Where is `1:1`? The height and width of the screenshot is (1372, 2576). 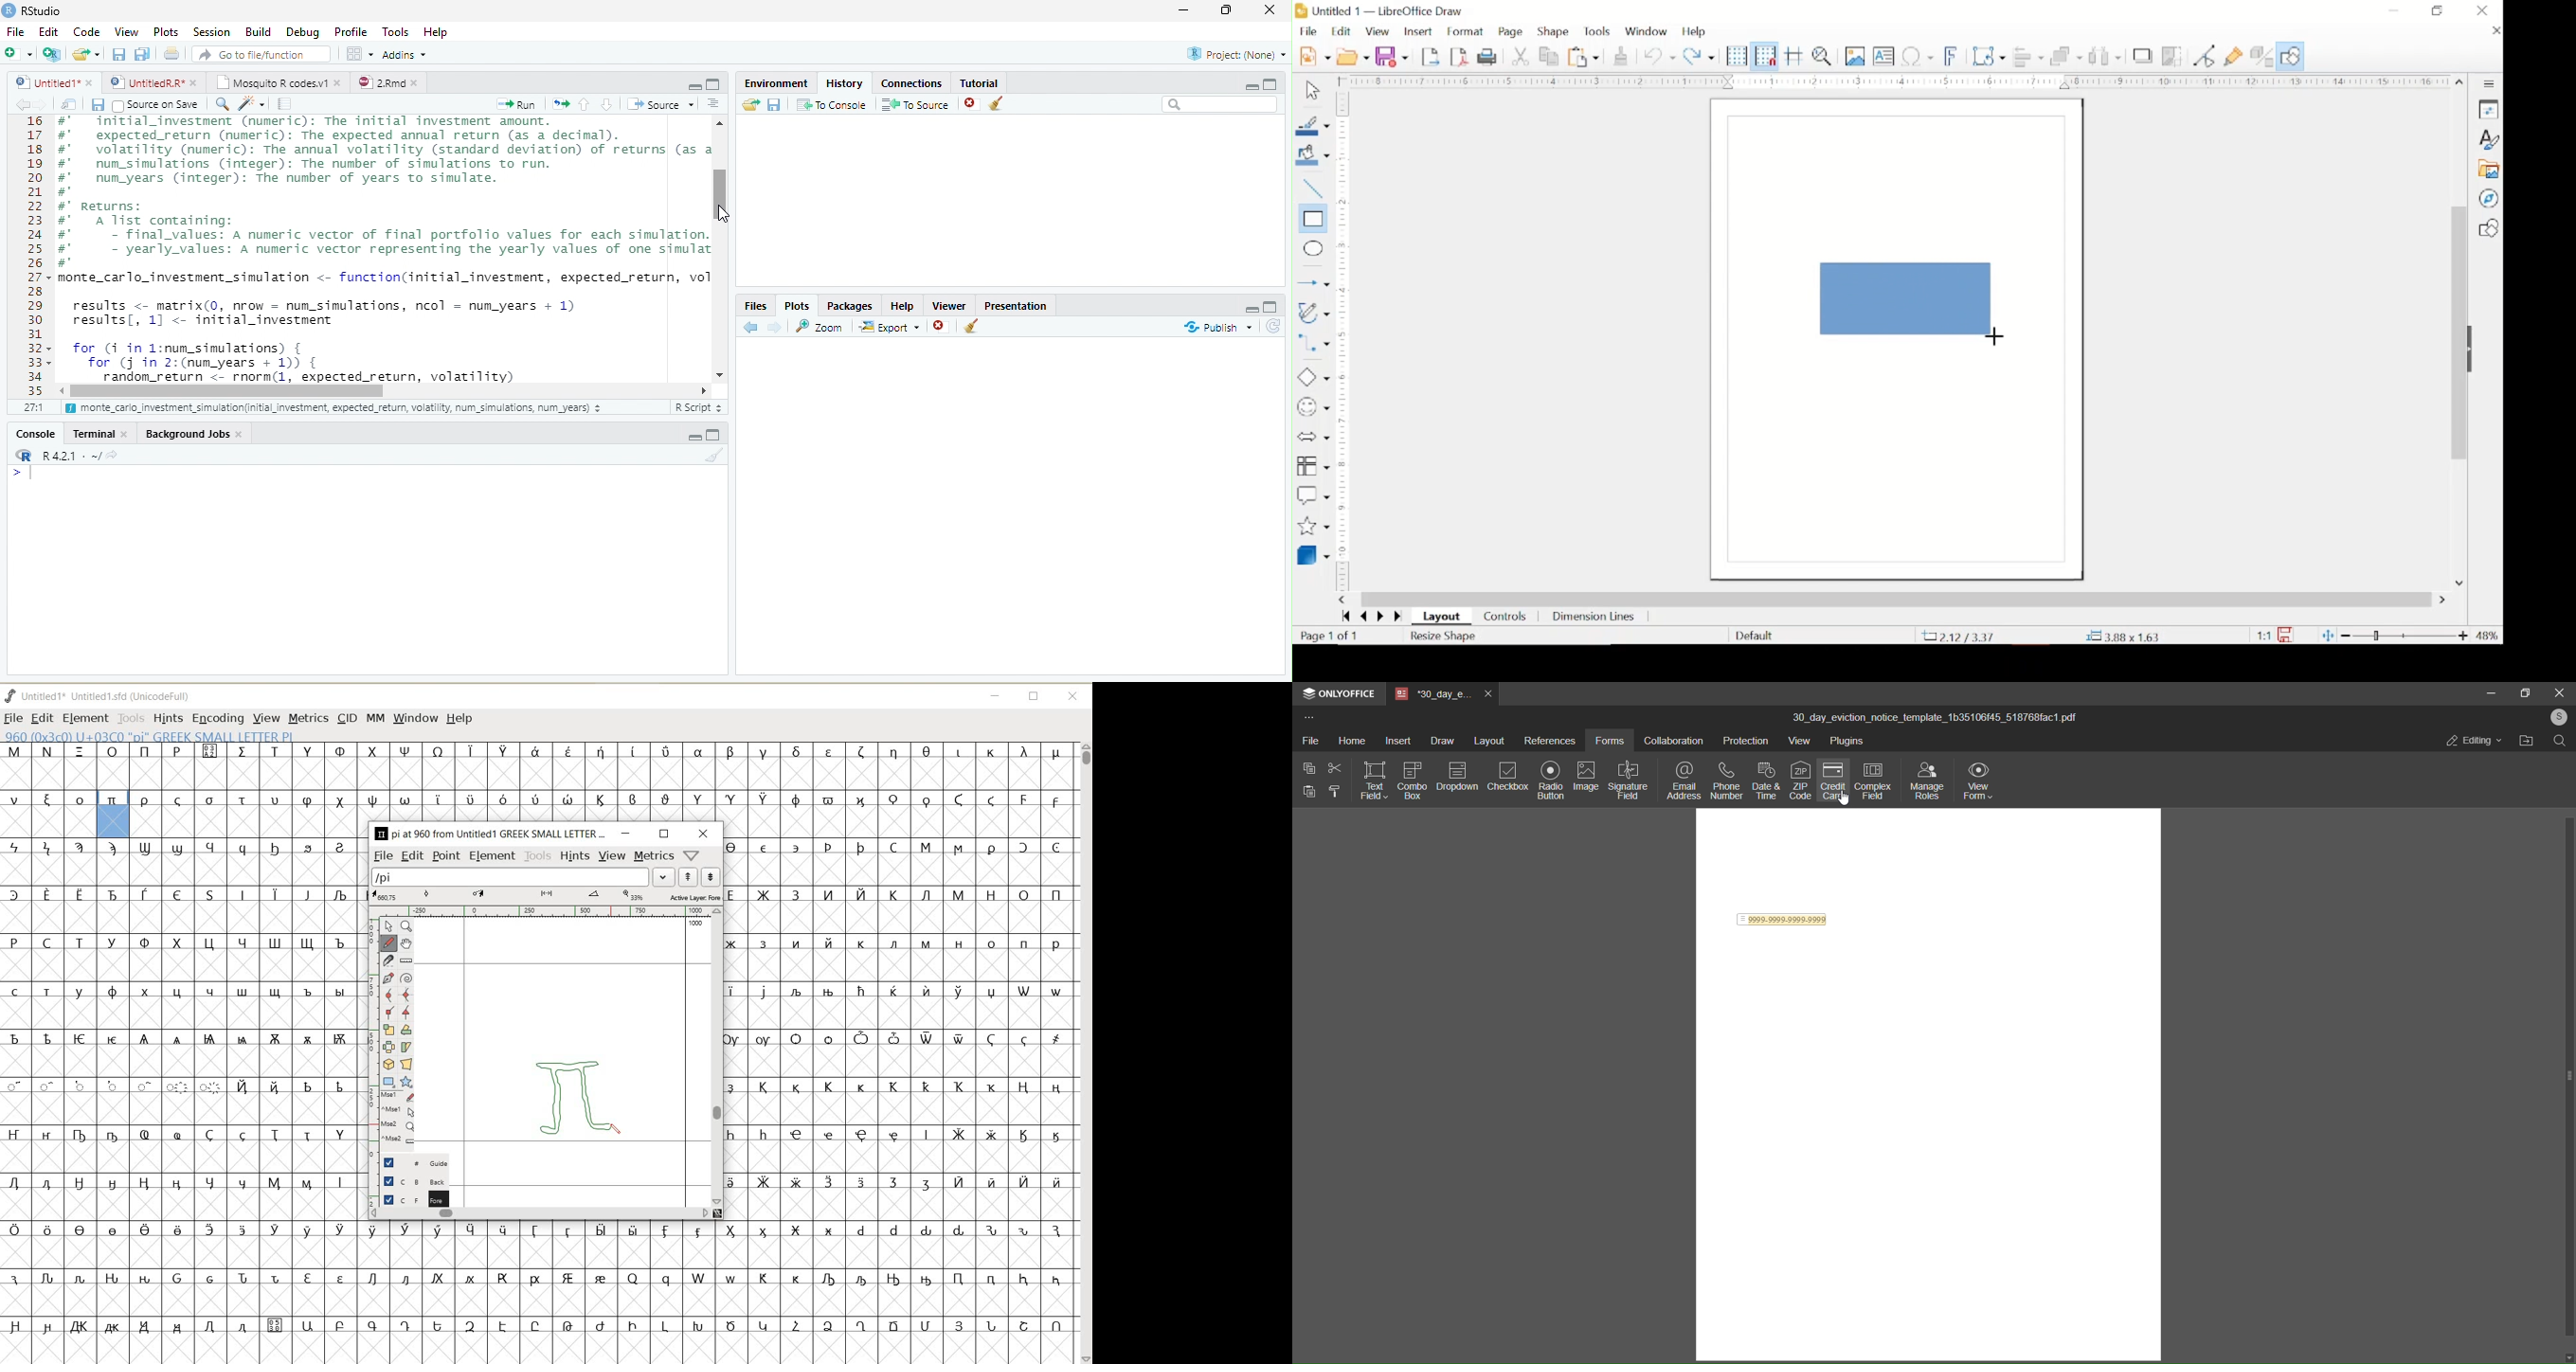
1:1 is located at coordinates (32, 407).